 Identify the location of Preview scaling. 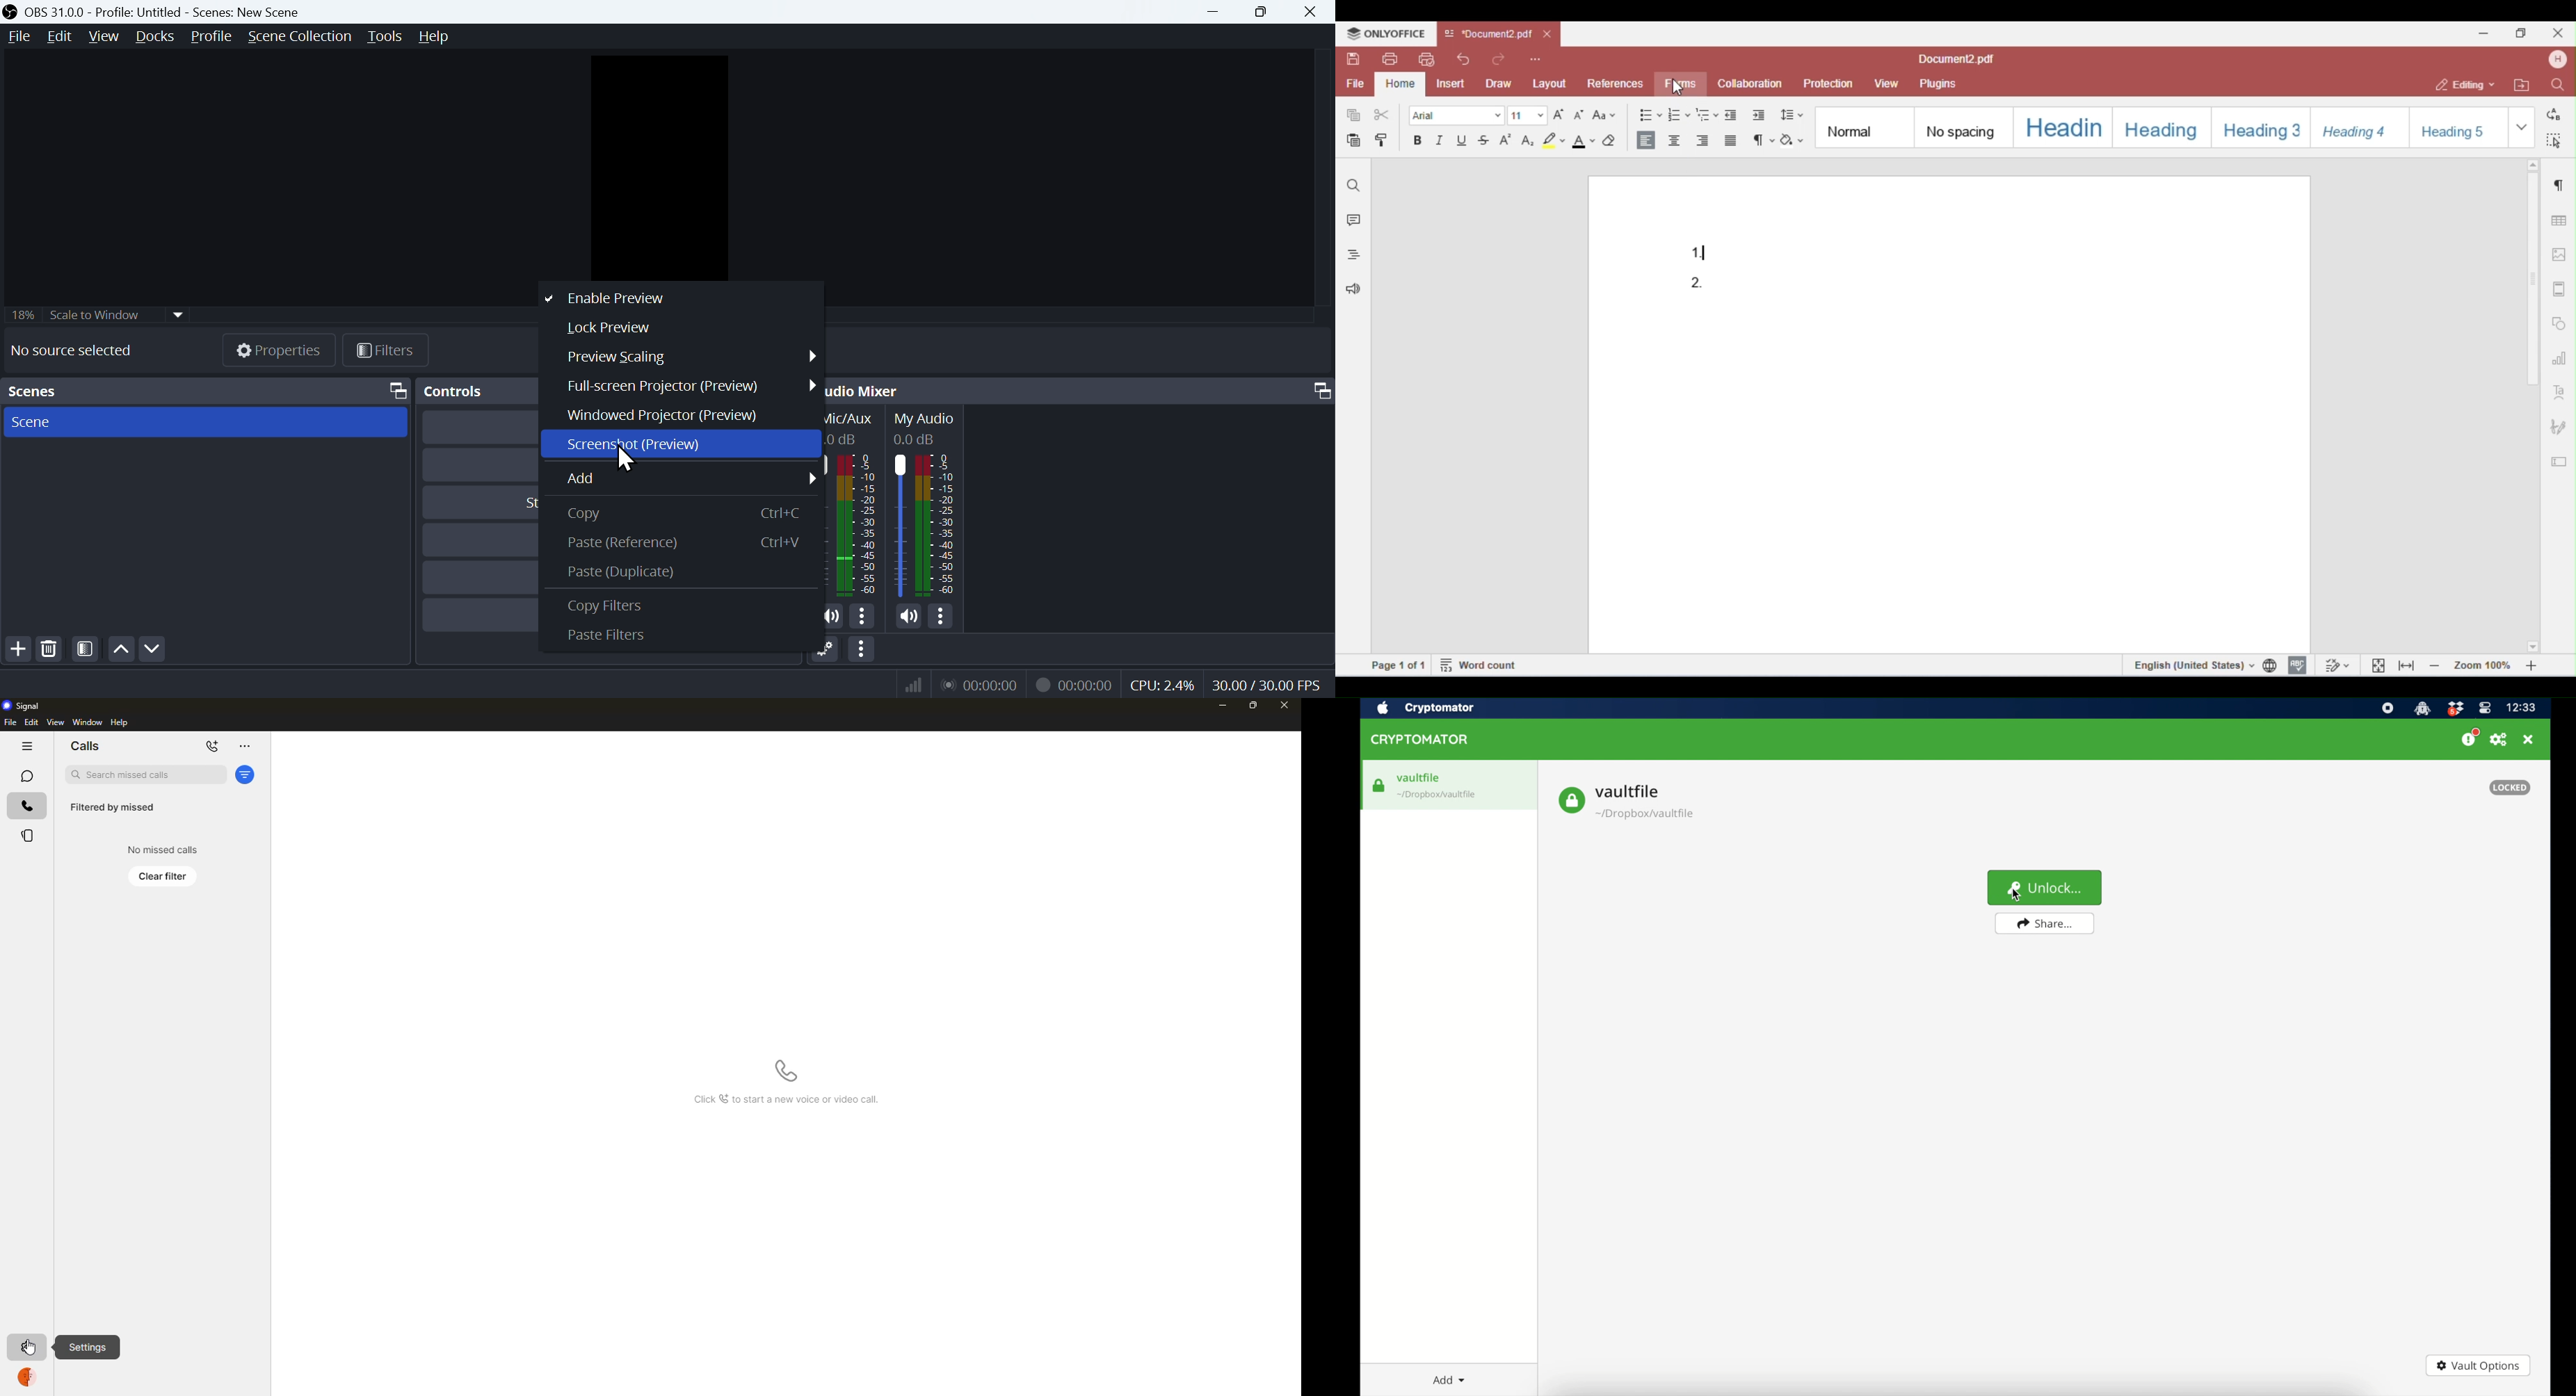
(678, 359).